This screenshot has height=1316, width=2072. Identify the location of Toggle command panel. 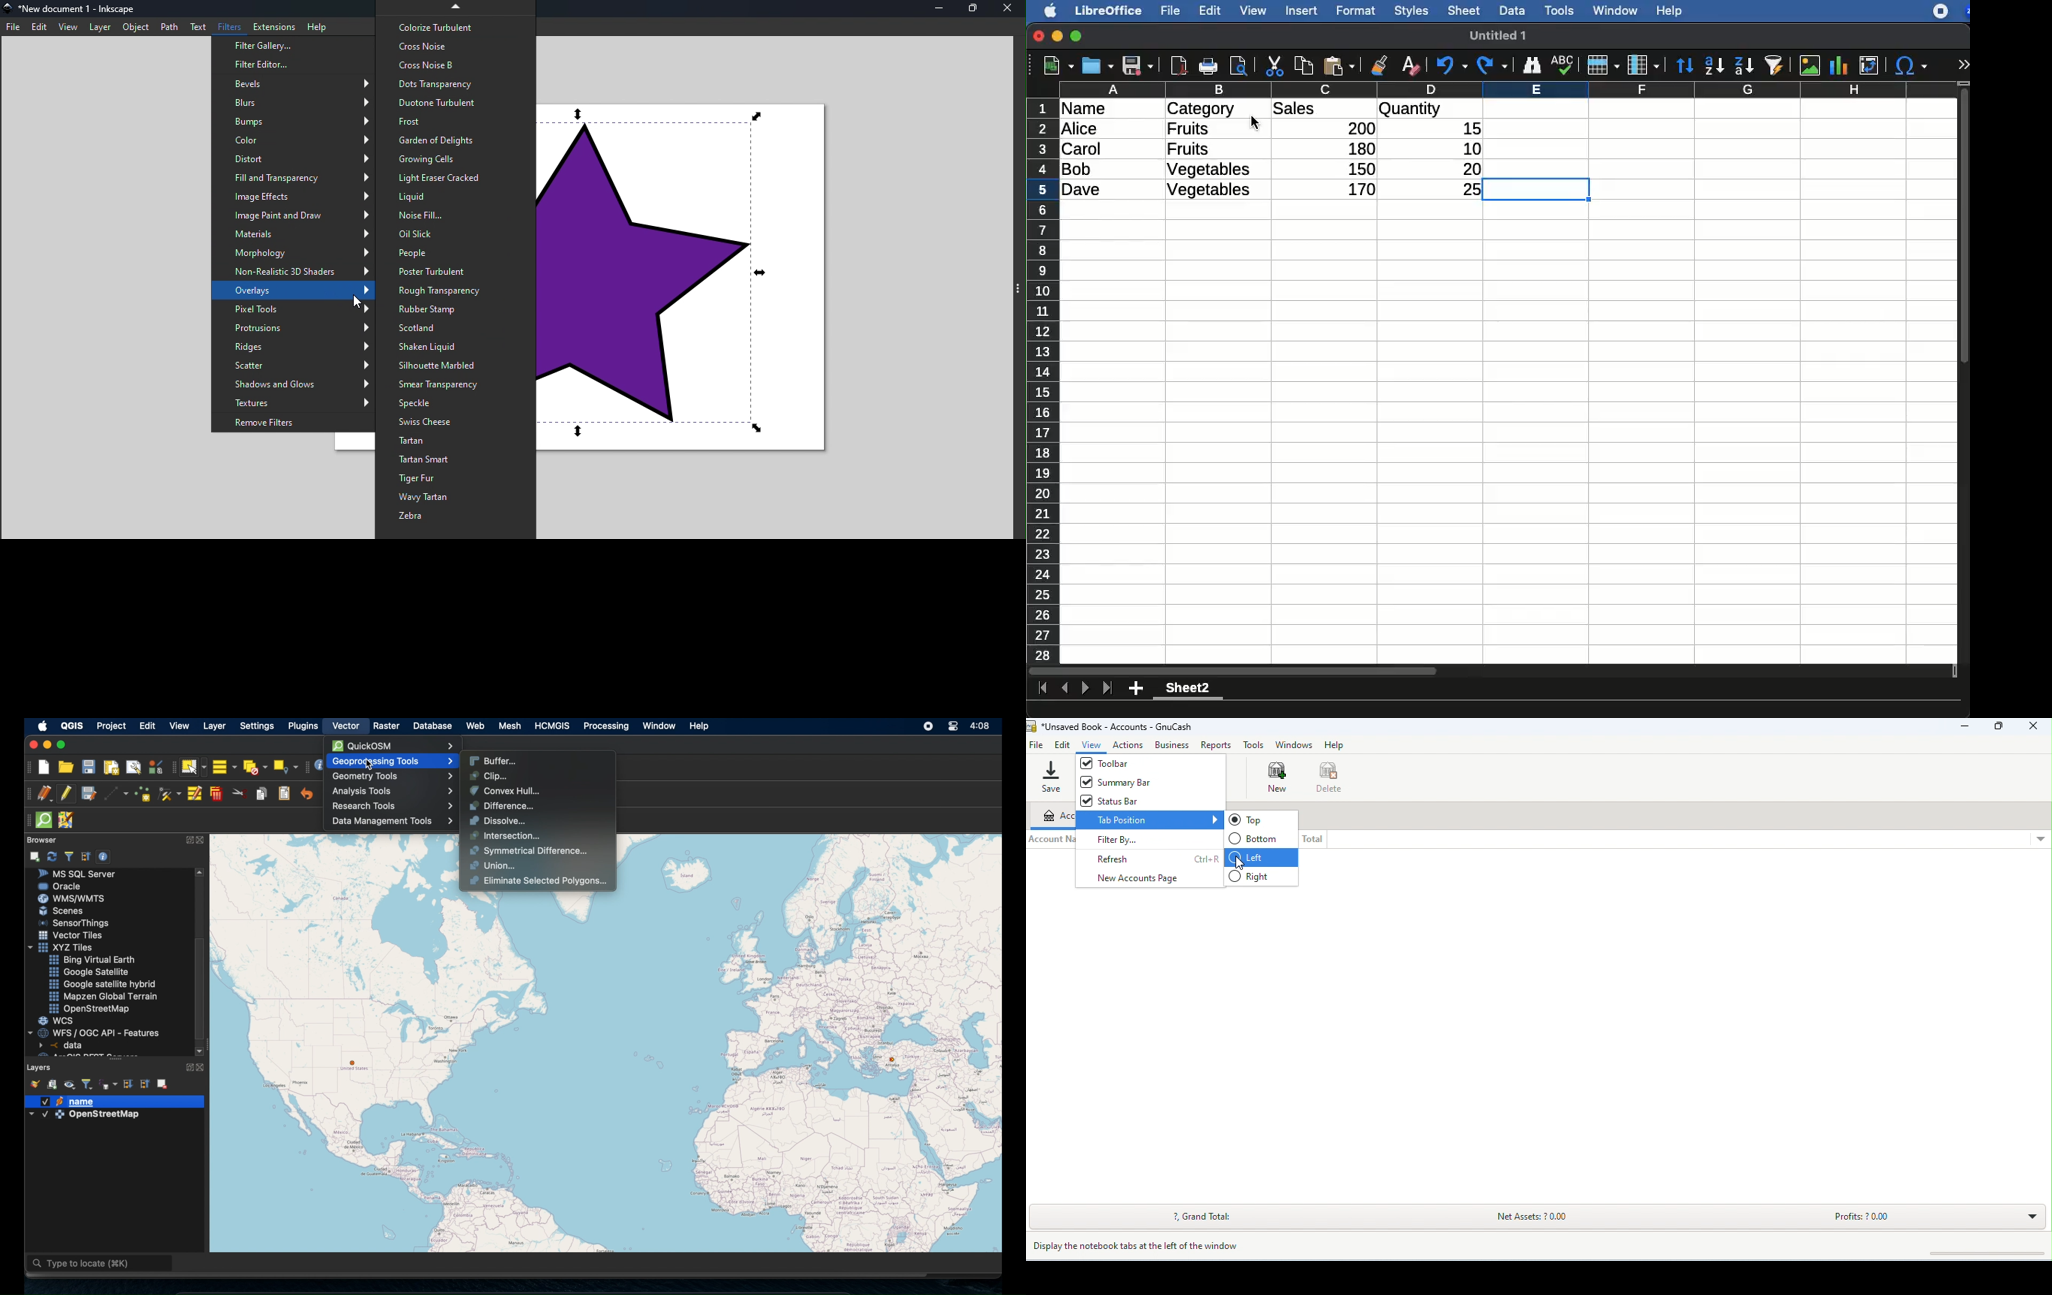
(1016, 289).